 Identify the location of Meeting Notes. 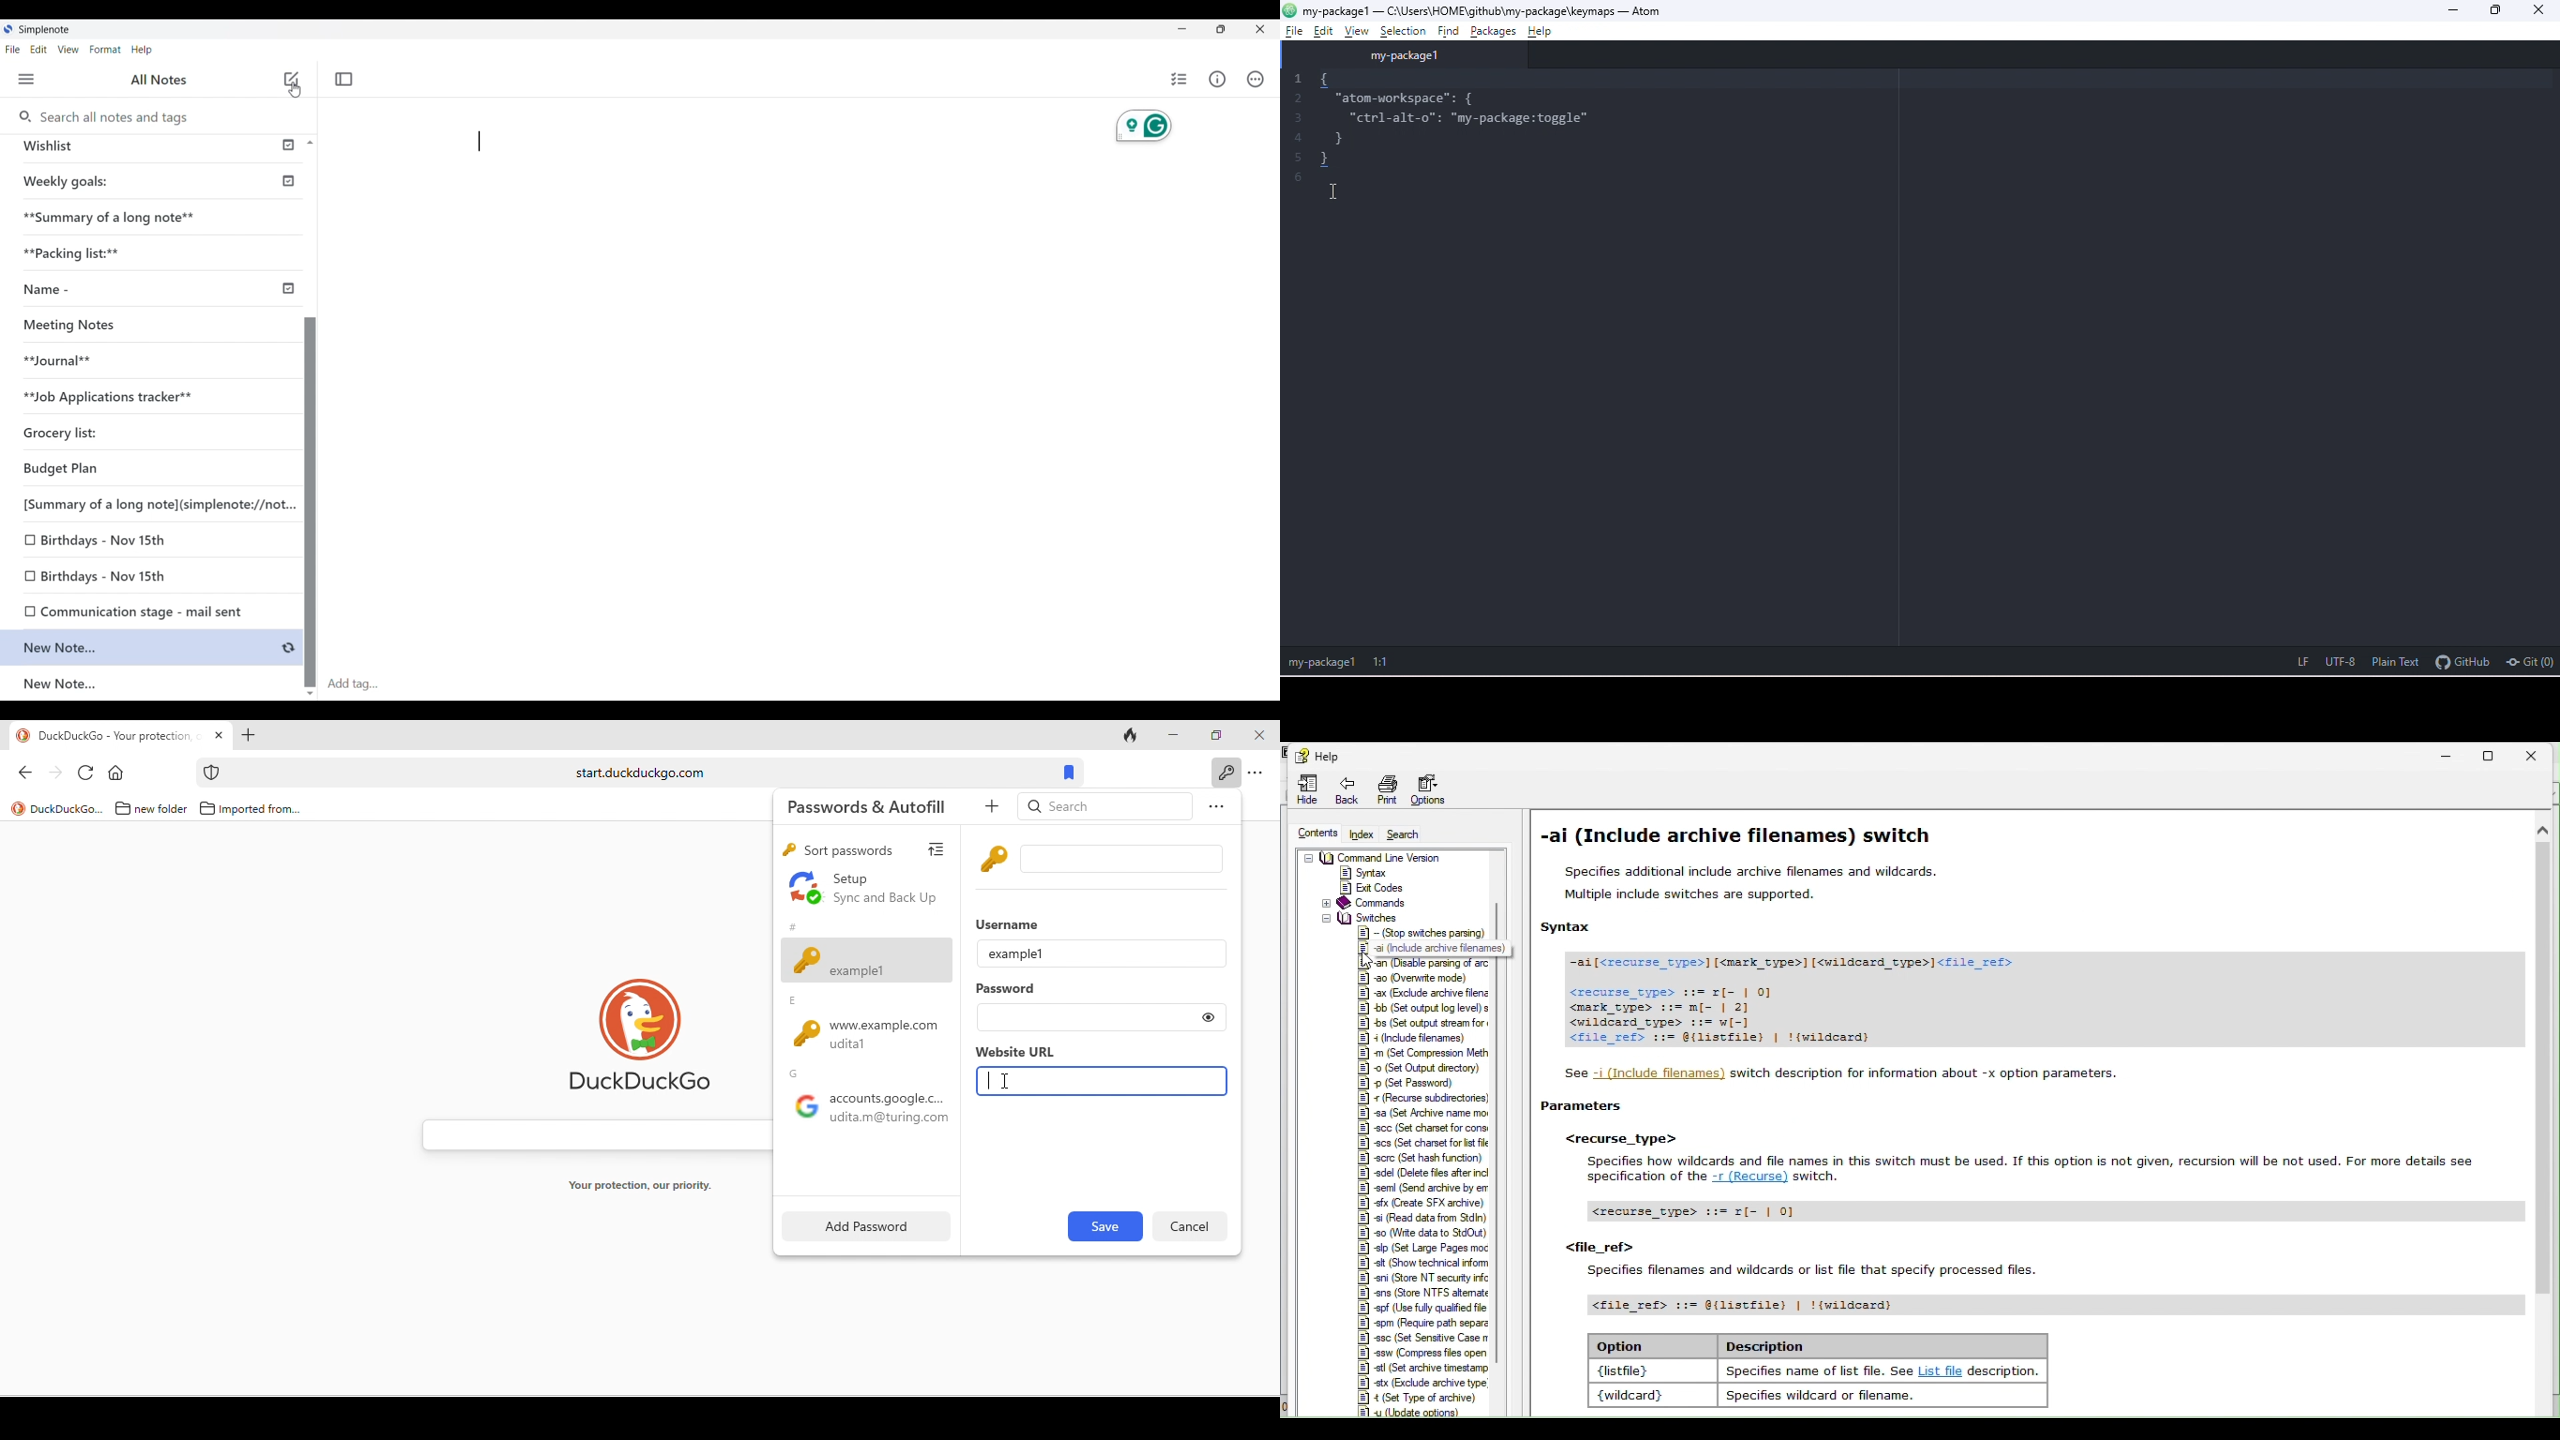
(77, 323).